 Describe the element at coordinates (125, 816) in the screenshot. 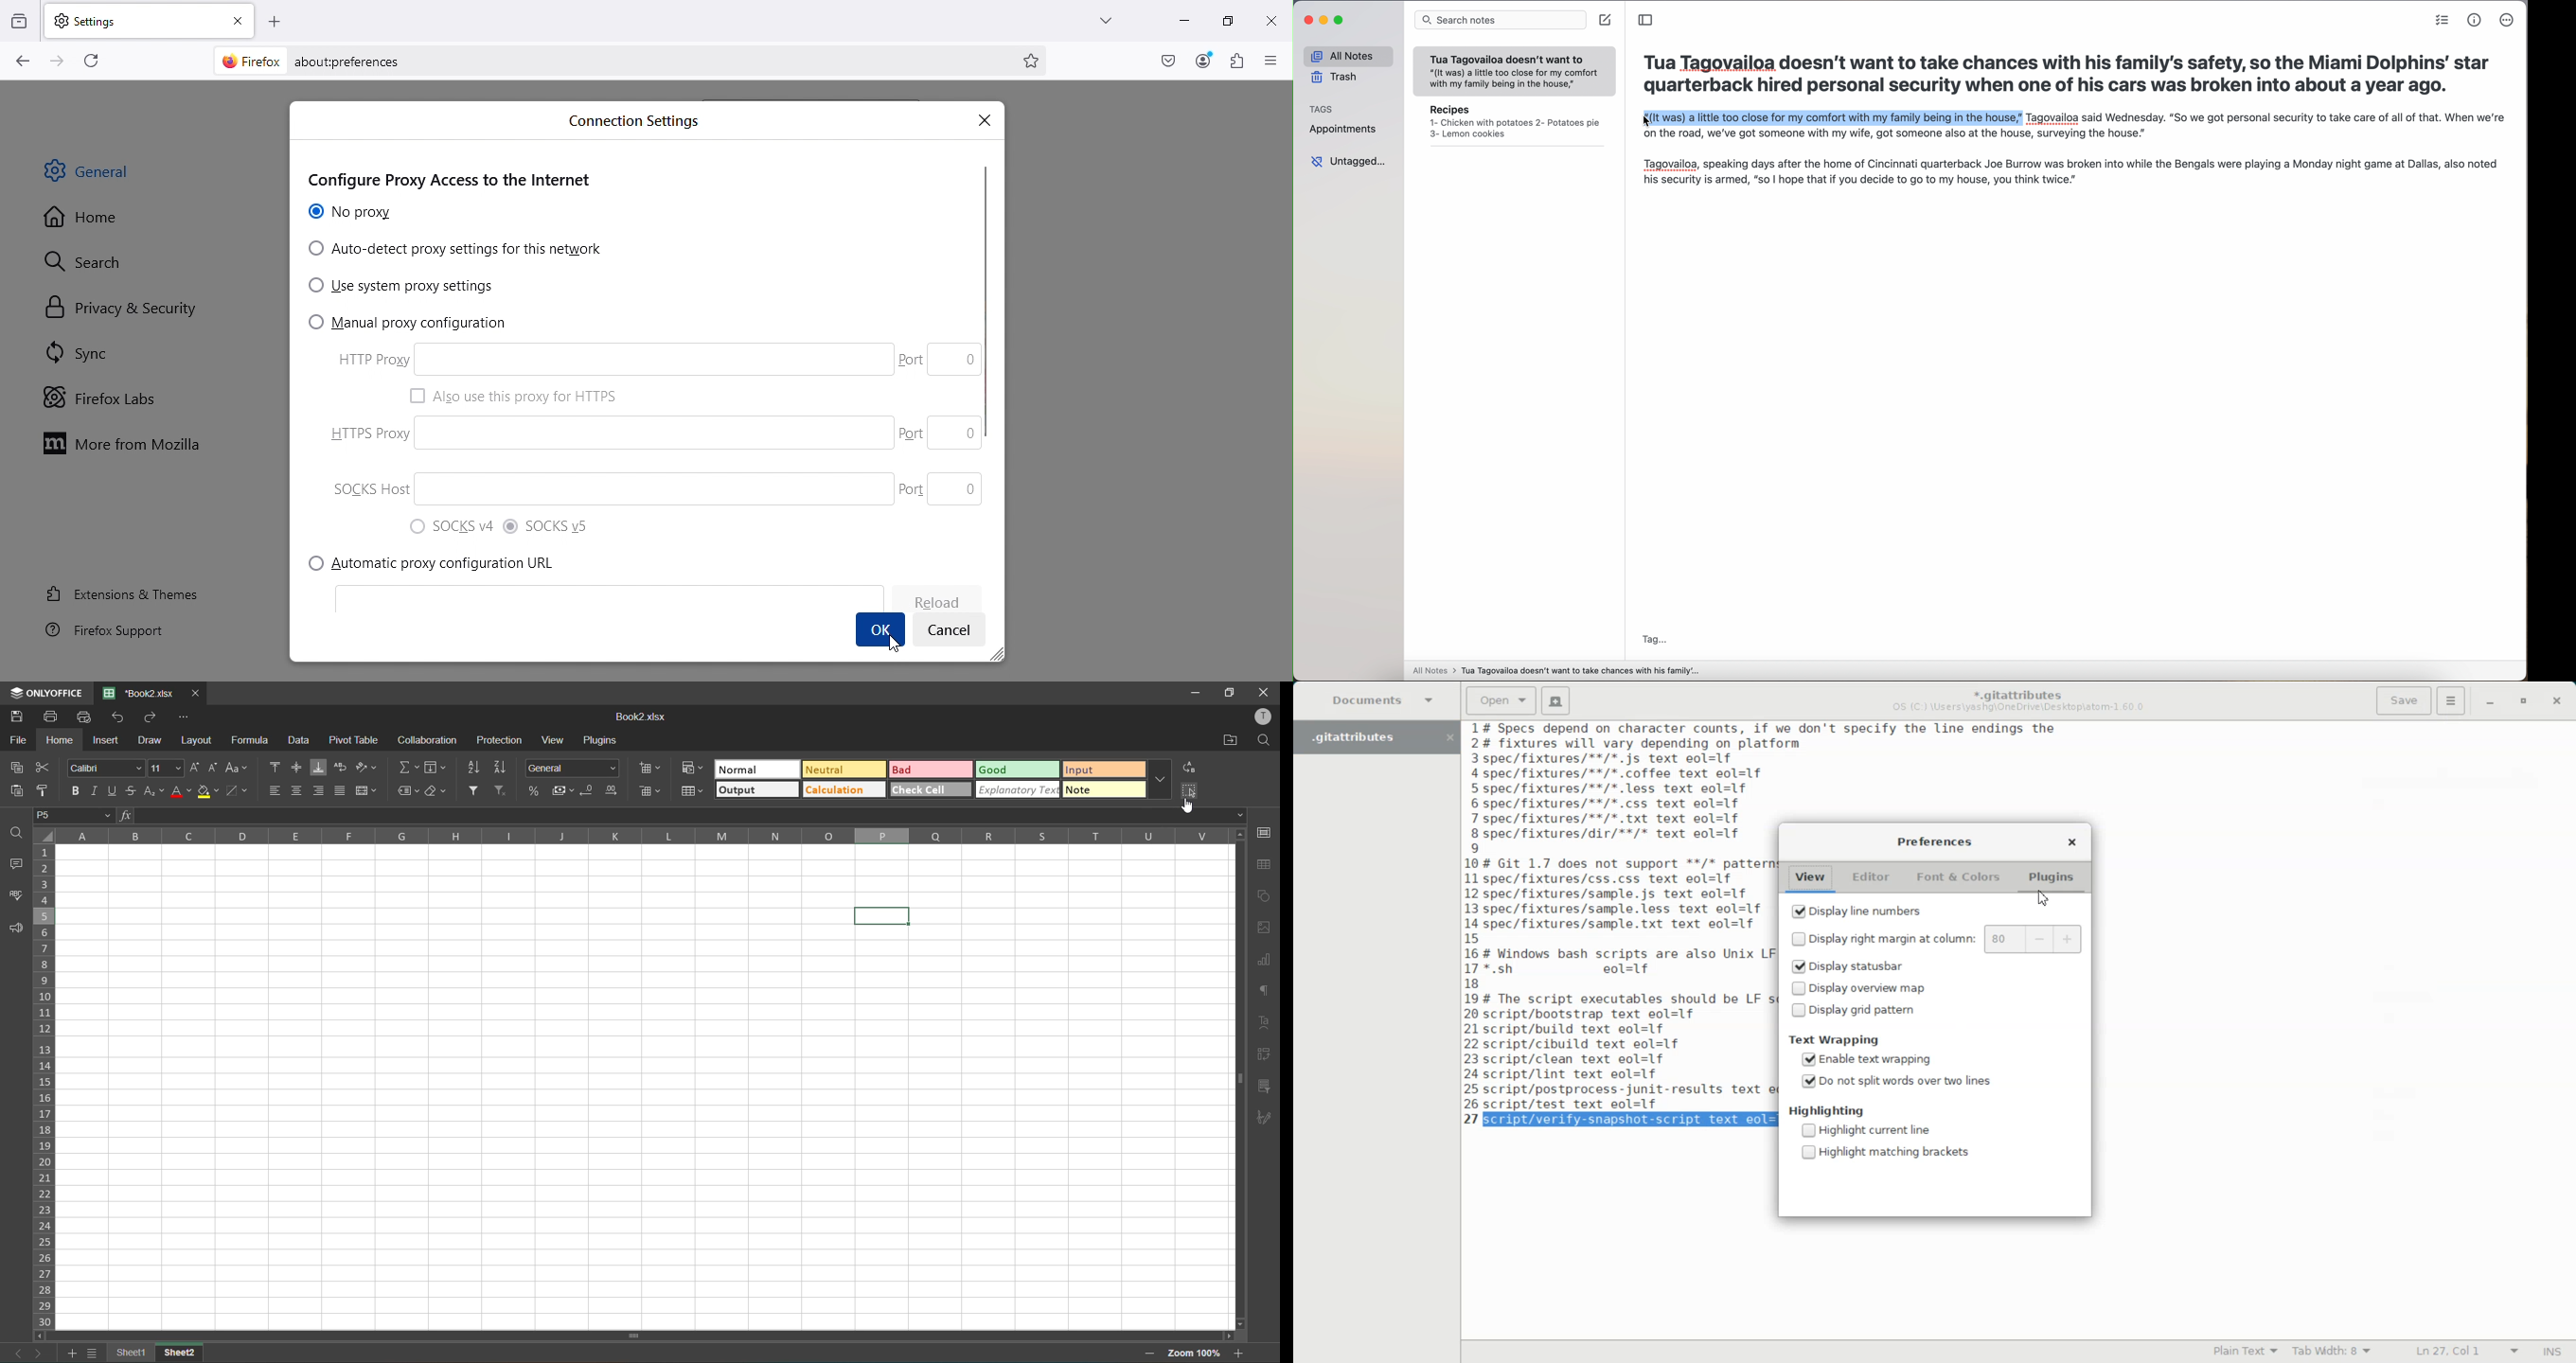

I see `fx` at that location.